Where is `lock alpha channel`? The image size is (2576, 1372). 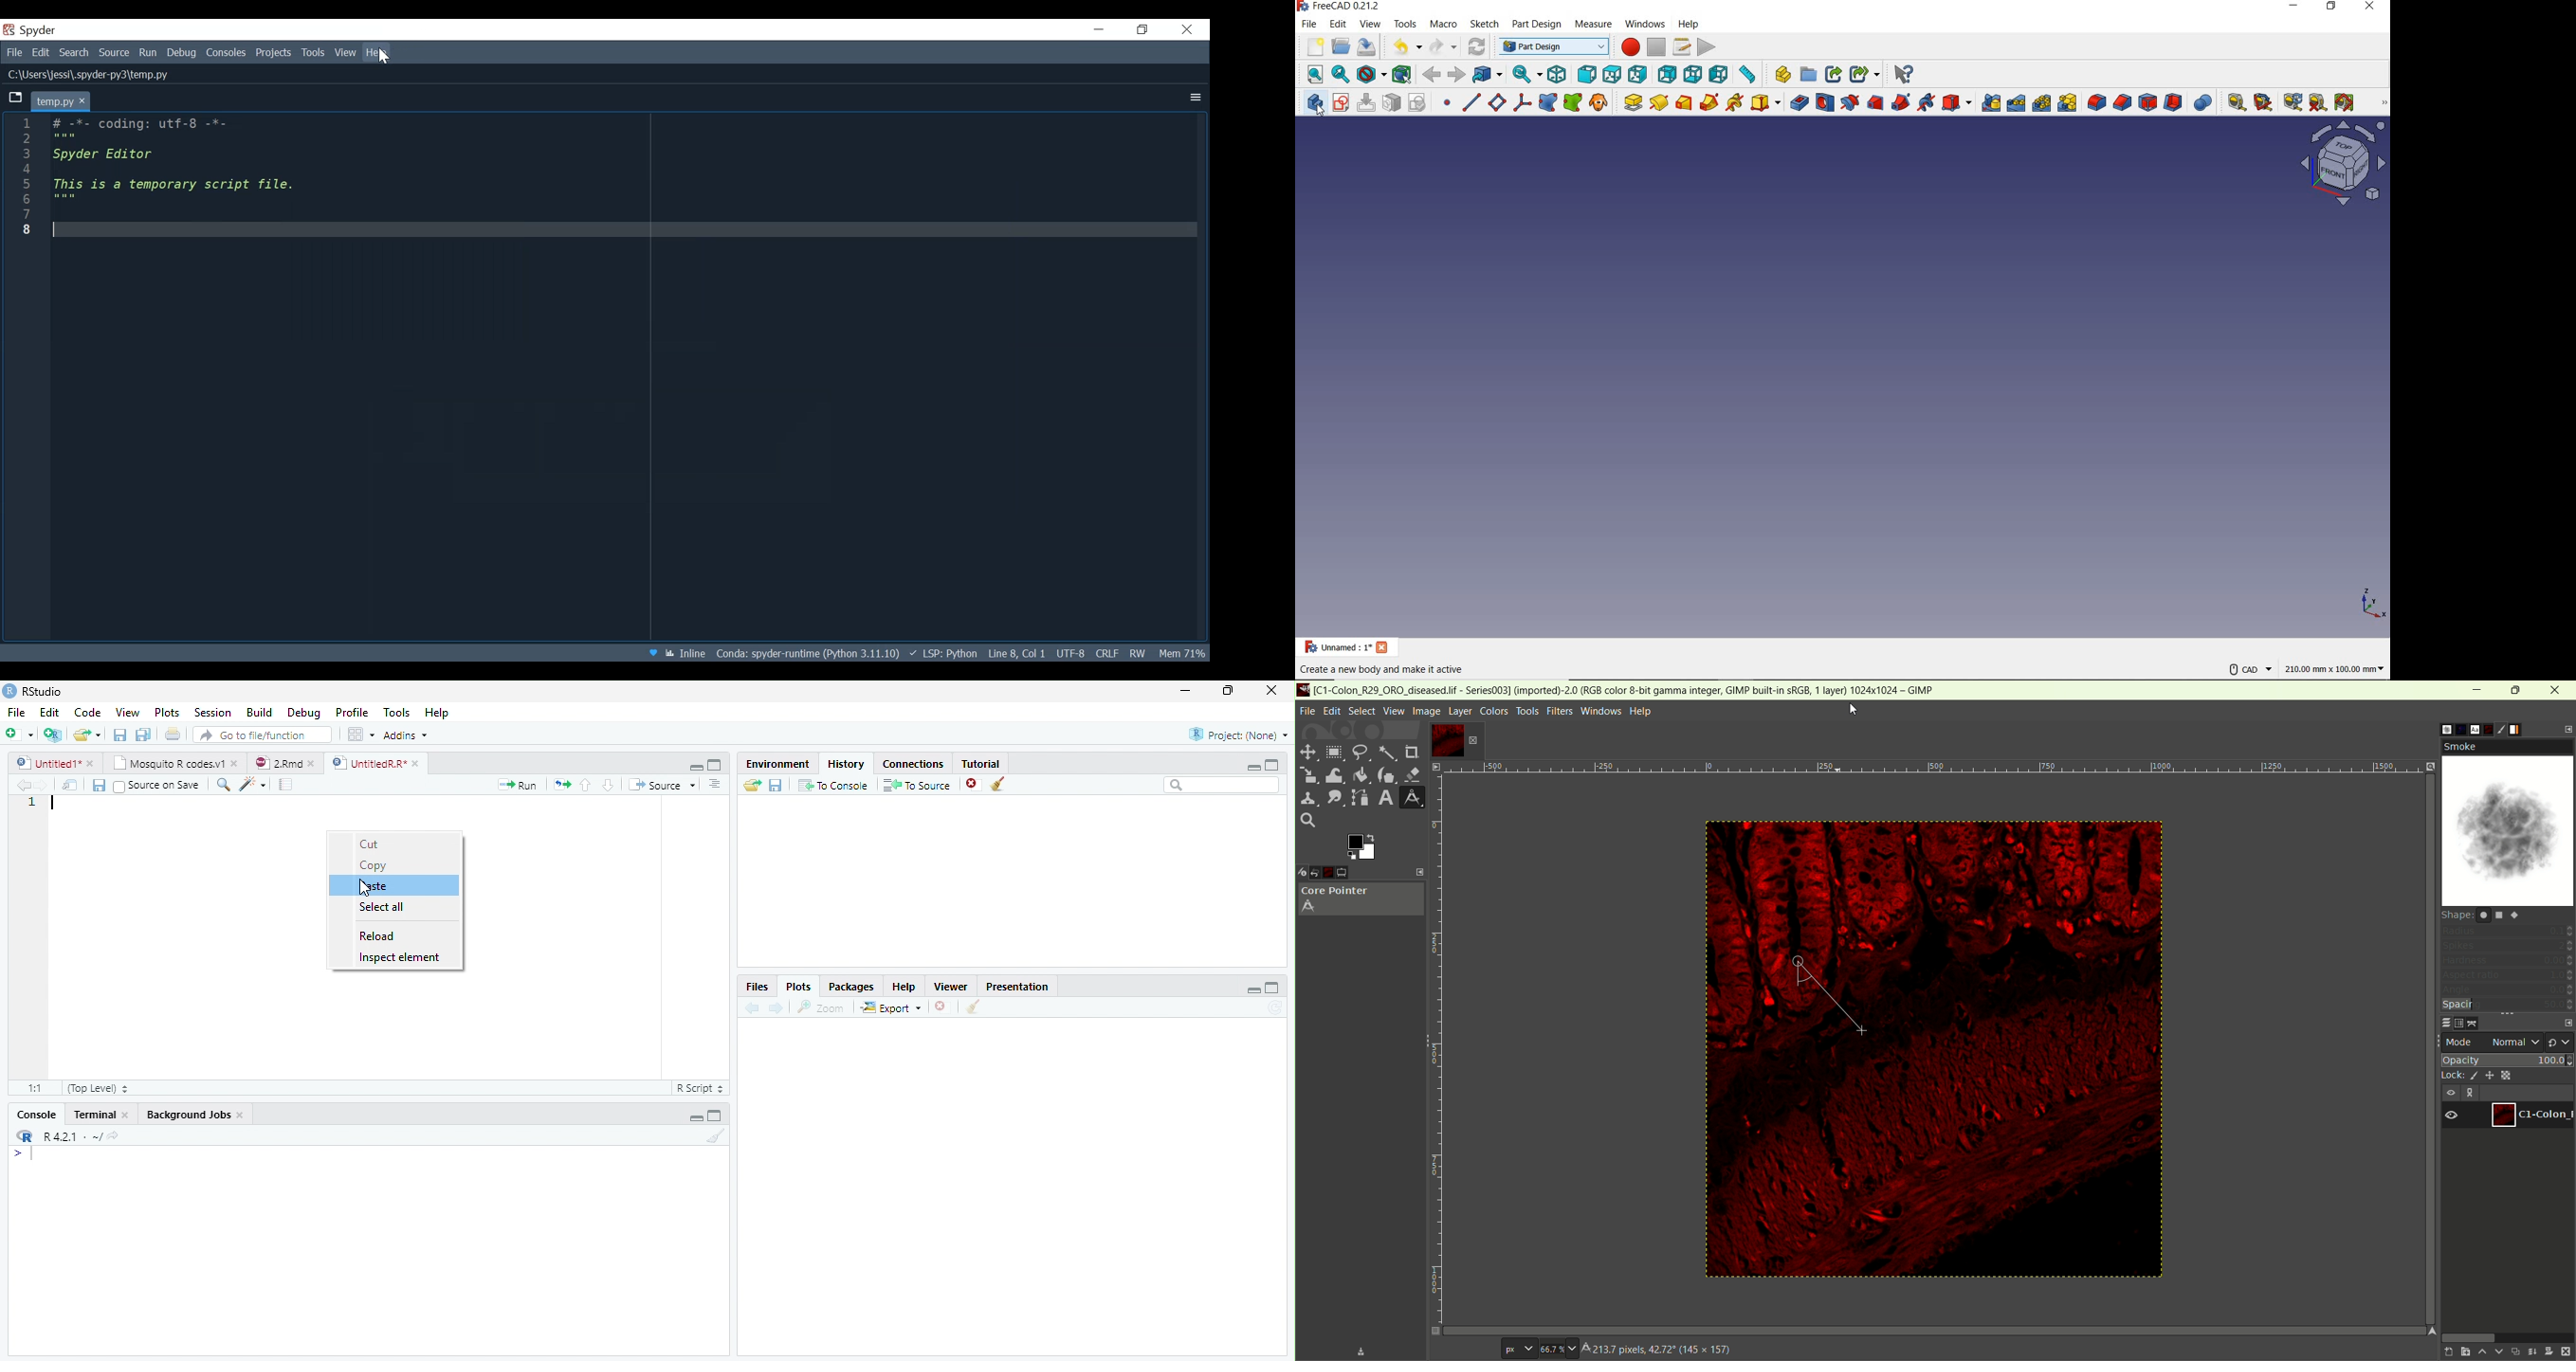
lock alpha channel is located at coordinates (2506, 1075).